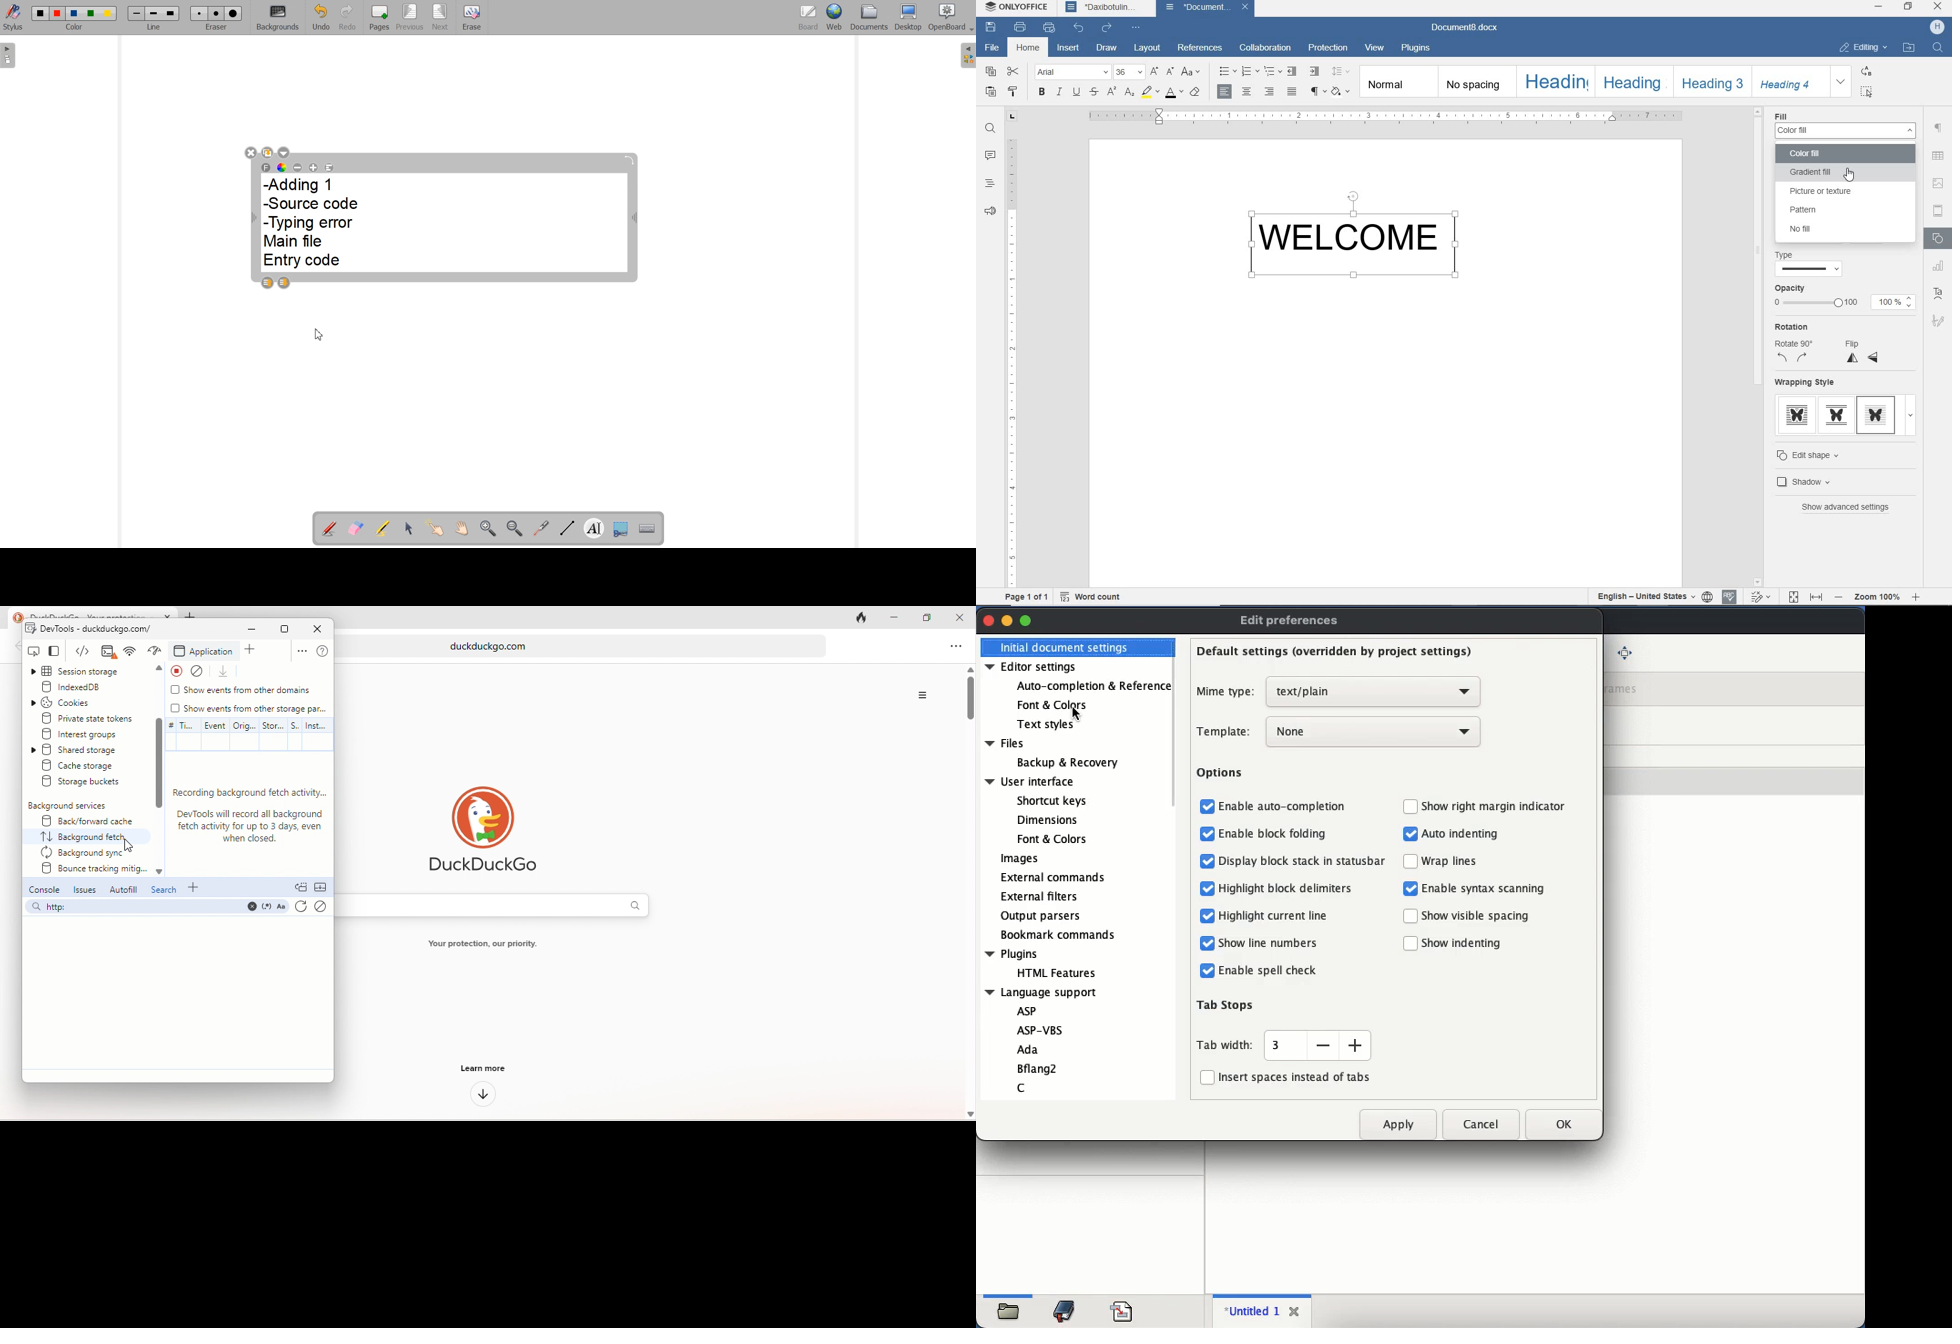 The width and height of the screenshot is (1960, 1344). What do you see at coordinates (1937, 156) in the screenshot?
I see `TABLE` at bounding box center [1937, 156].